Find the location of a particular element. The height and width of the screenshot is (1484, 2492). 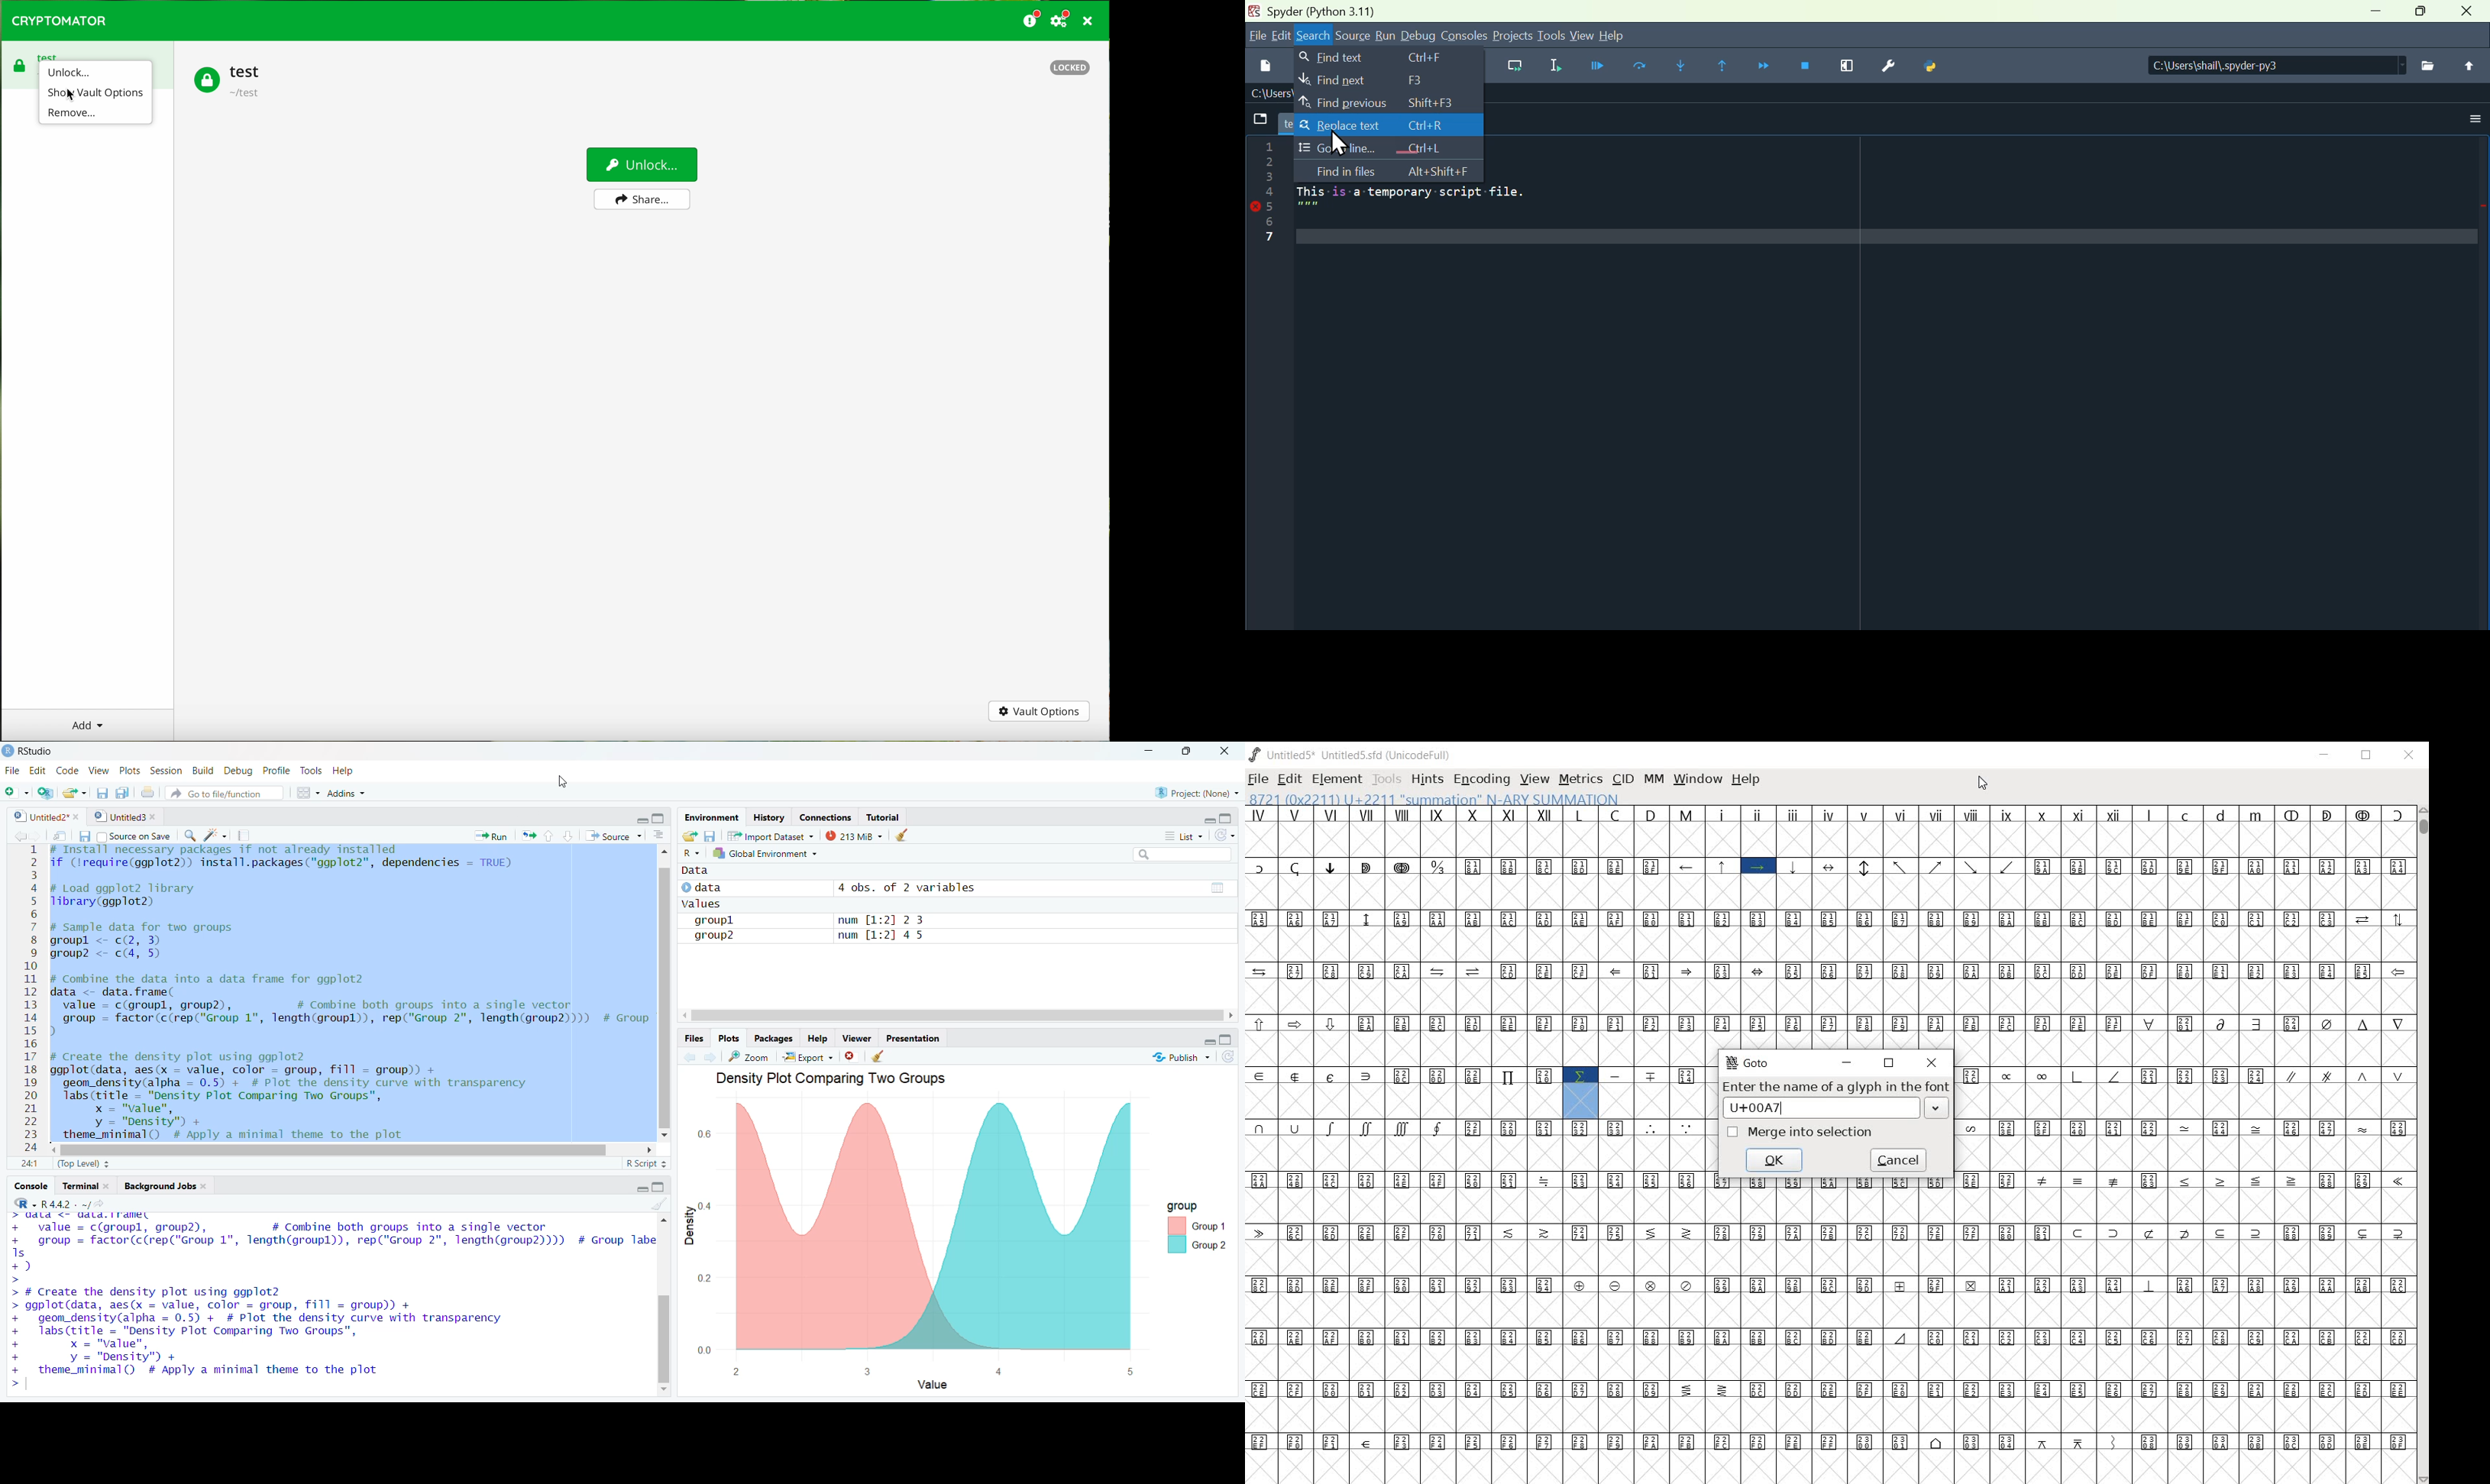

previous is located at coordinates (17, 835).